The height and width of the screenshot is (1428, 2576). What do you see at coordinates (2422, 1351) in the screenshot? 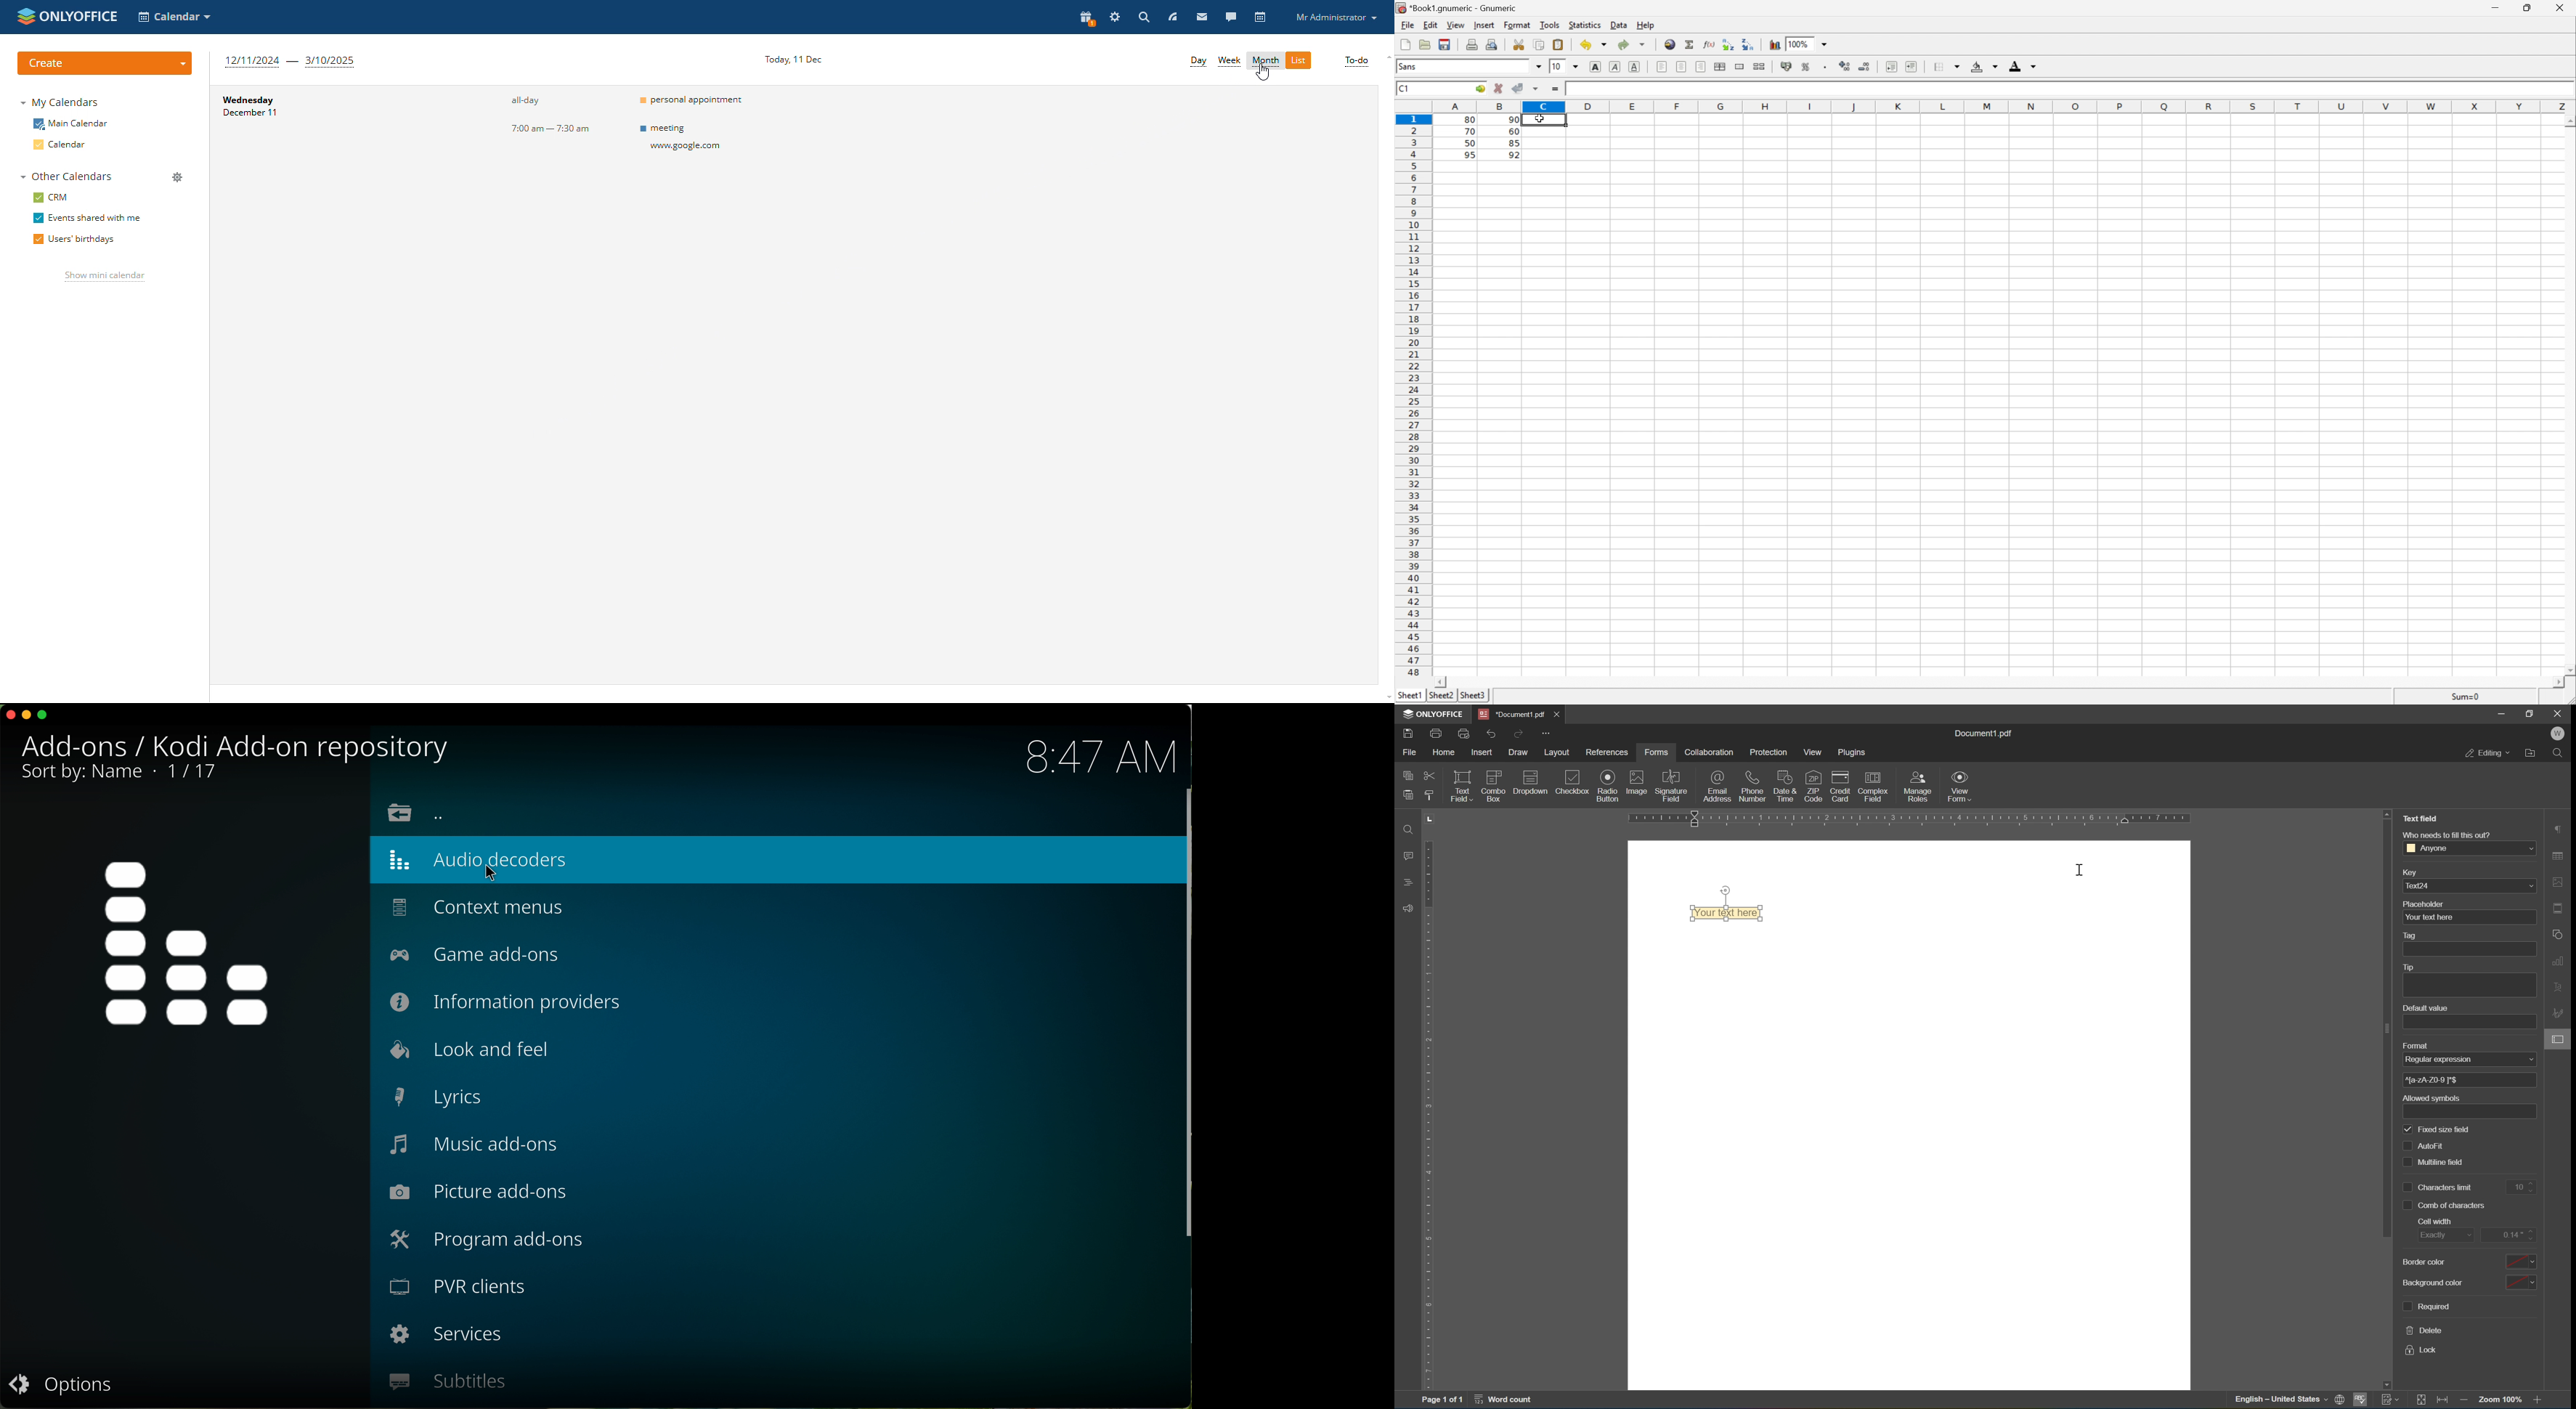
I see `lock` at bounding box center [2422, 1351].